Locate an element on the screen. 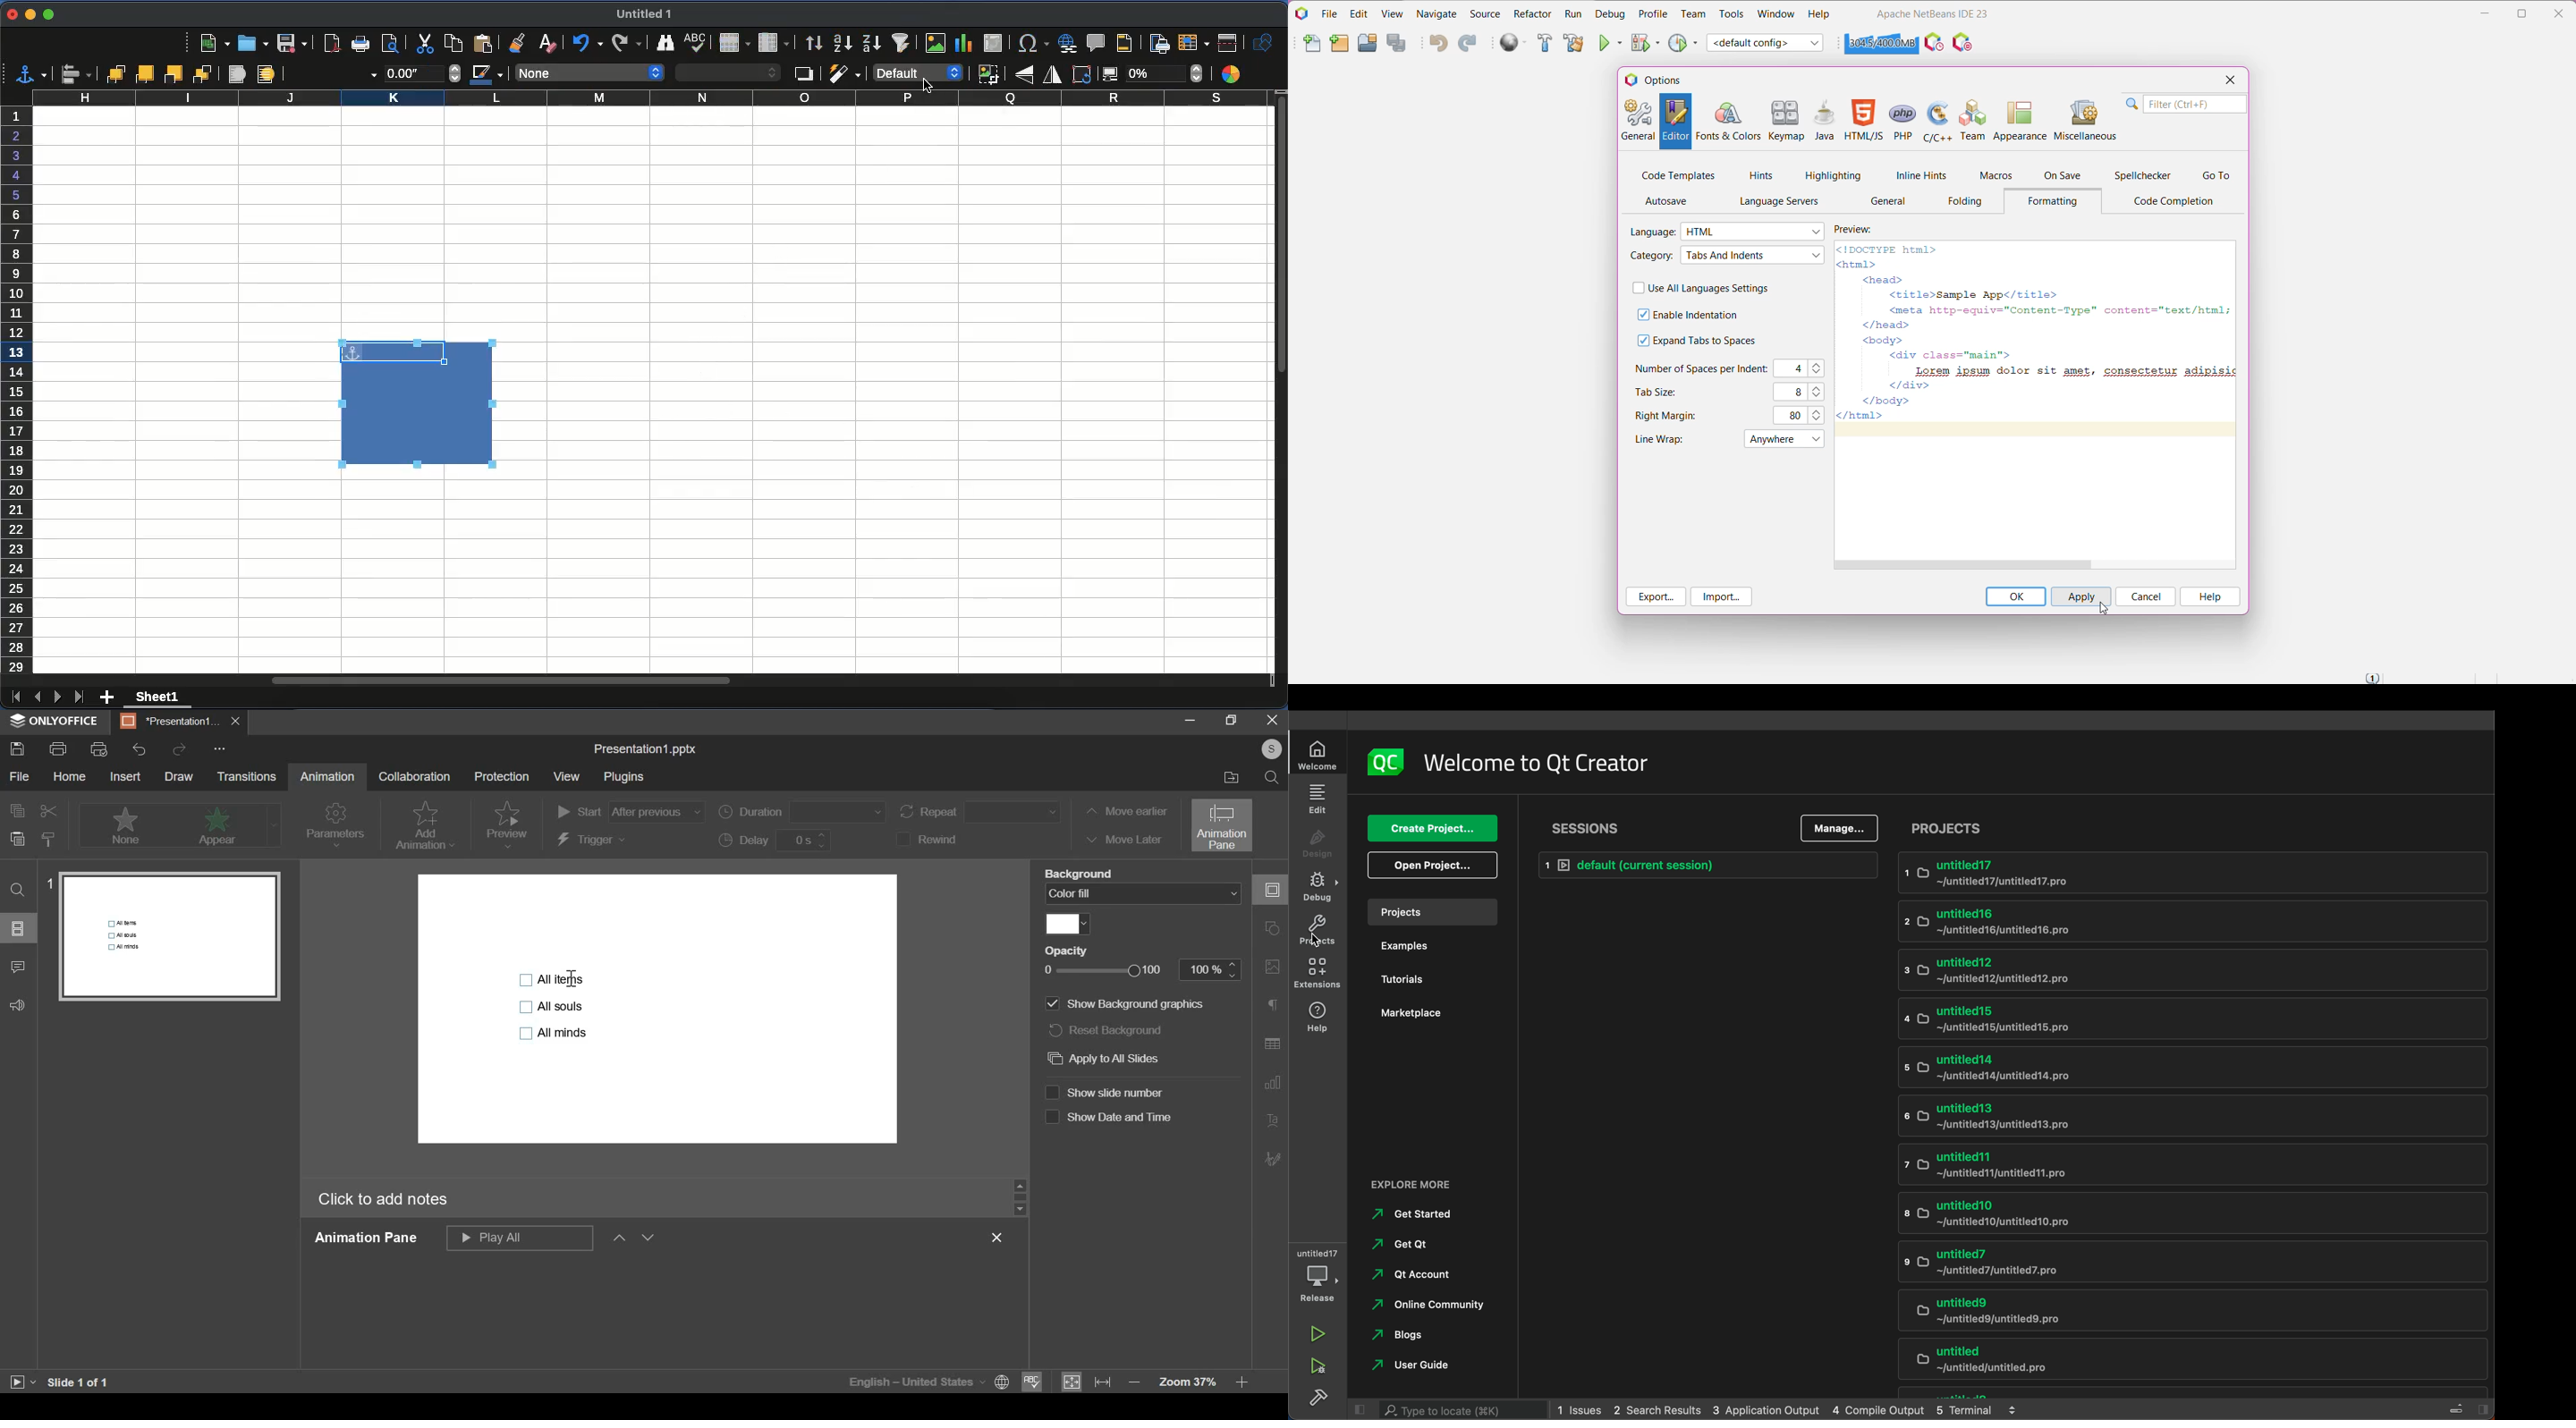 The height and width of the screenshot is (1428, 2576). line color is located at coordinates (487, 77).